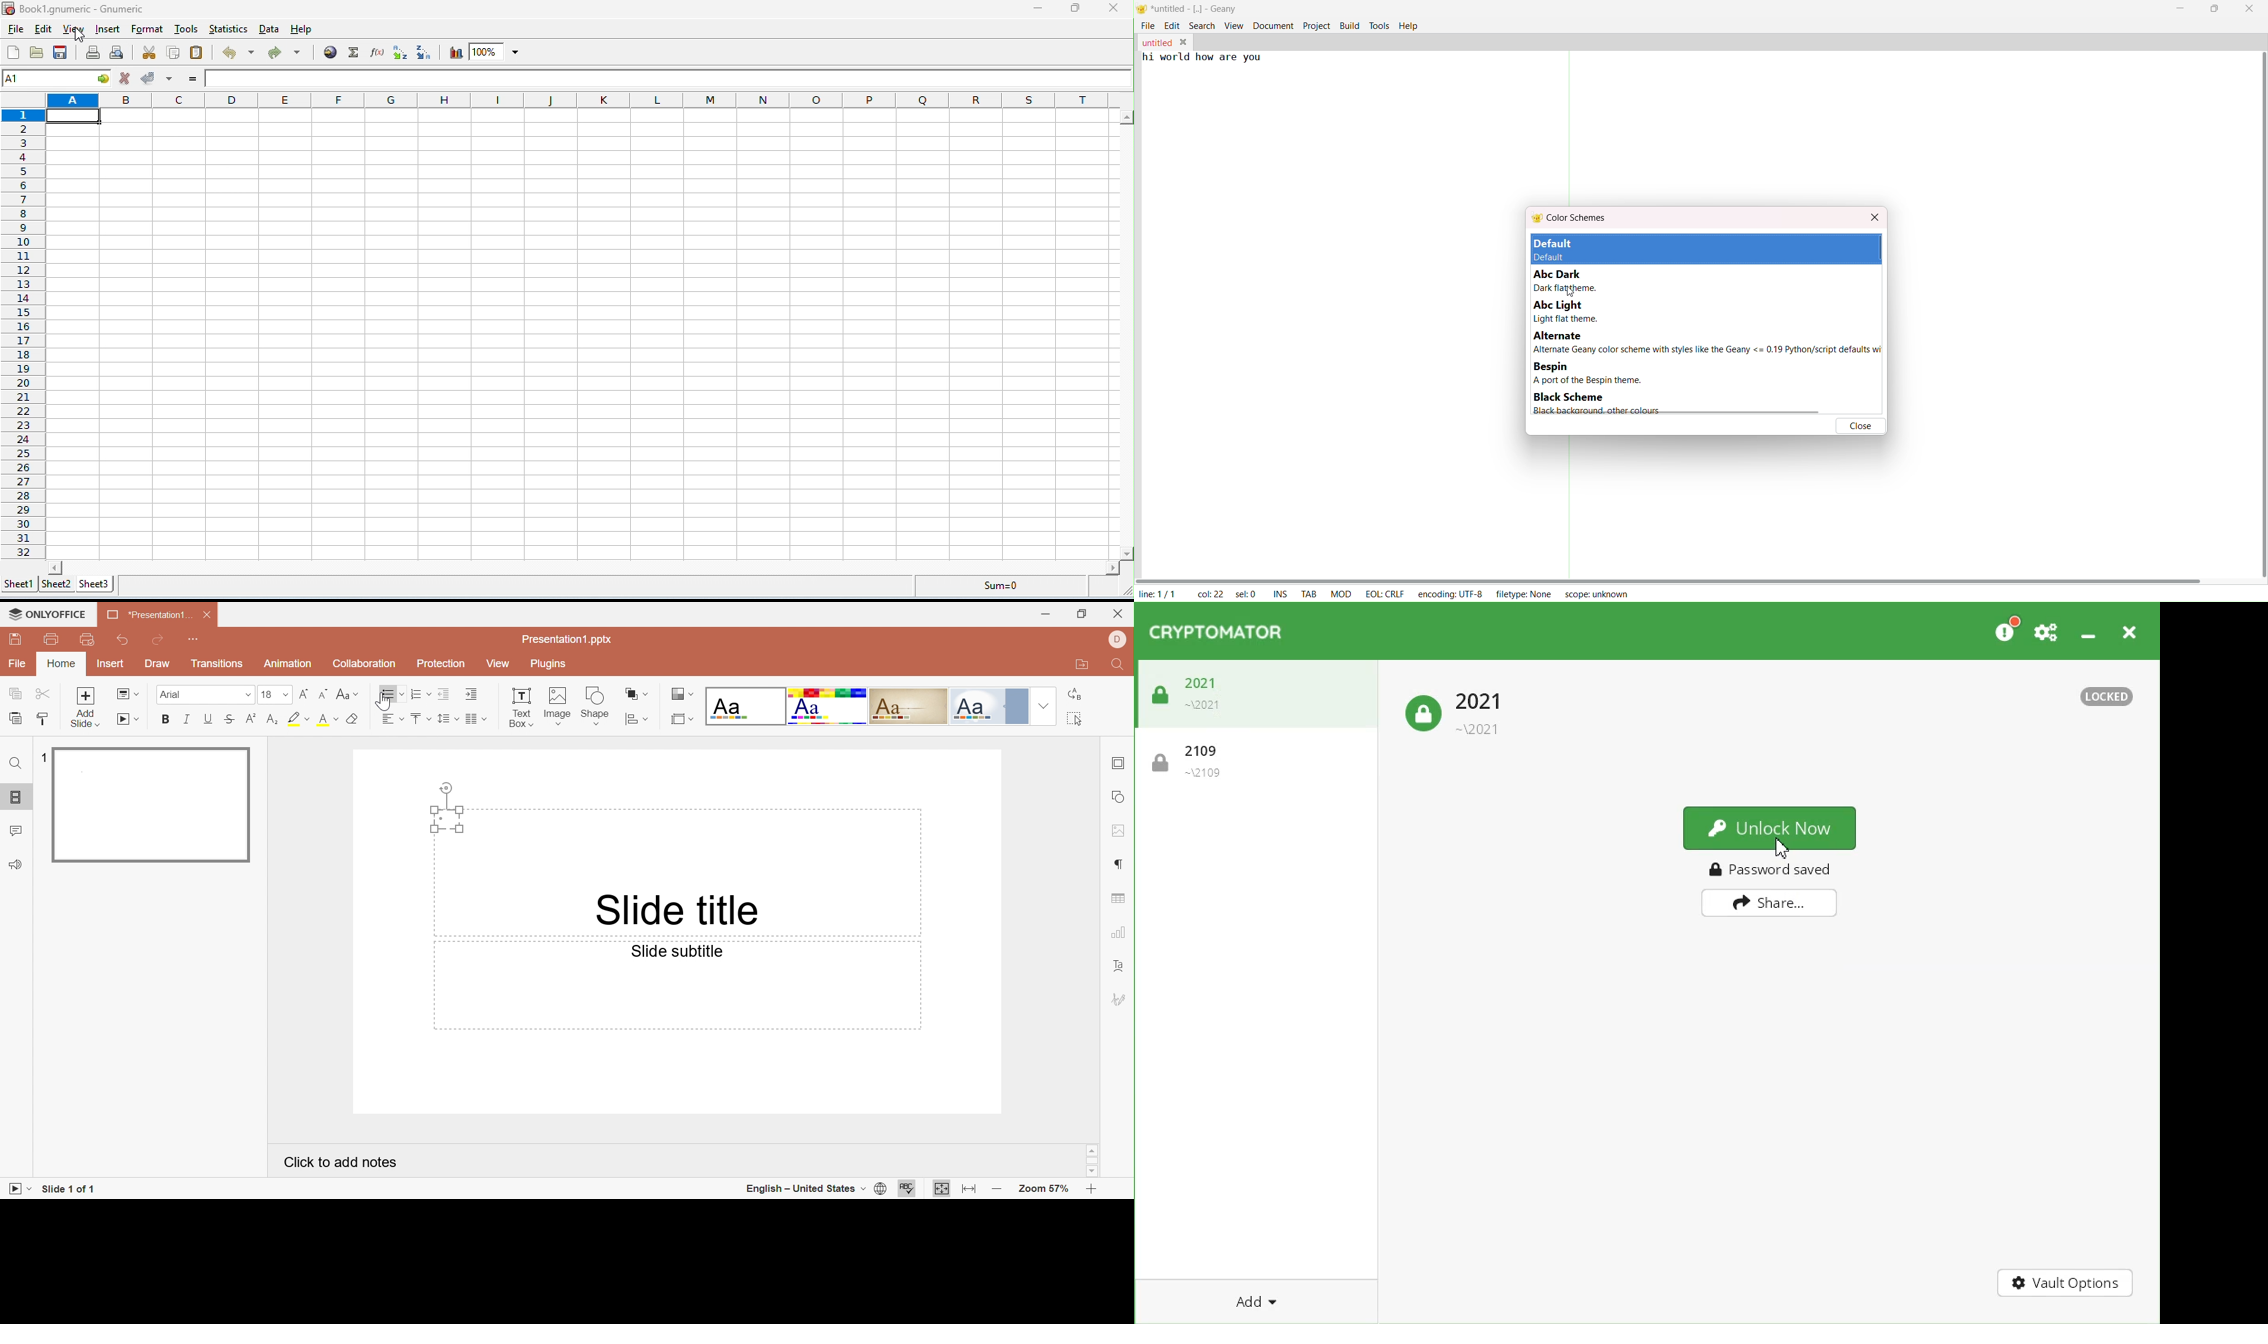 This screenshot has height=1344, width=2268. Describe the element at coordinates (75, 118) in the screenshot. I see `selected cell` at that location.